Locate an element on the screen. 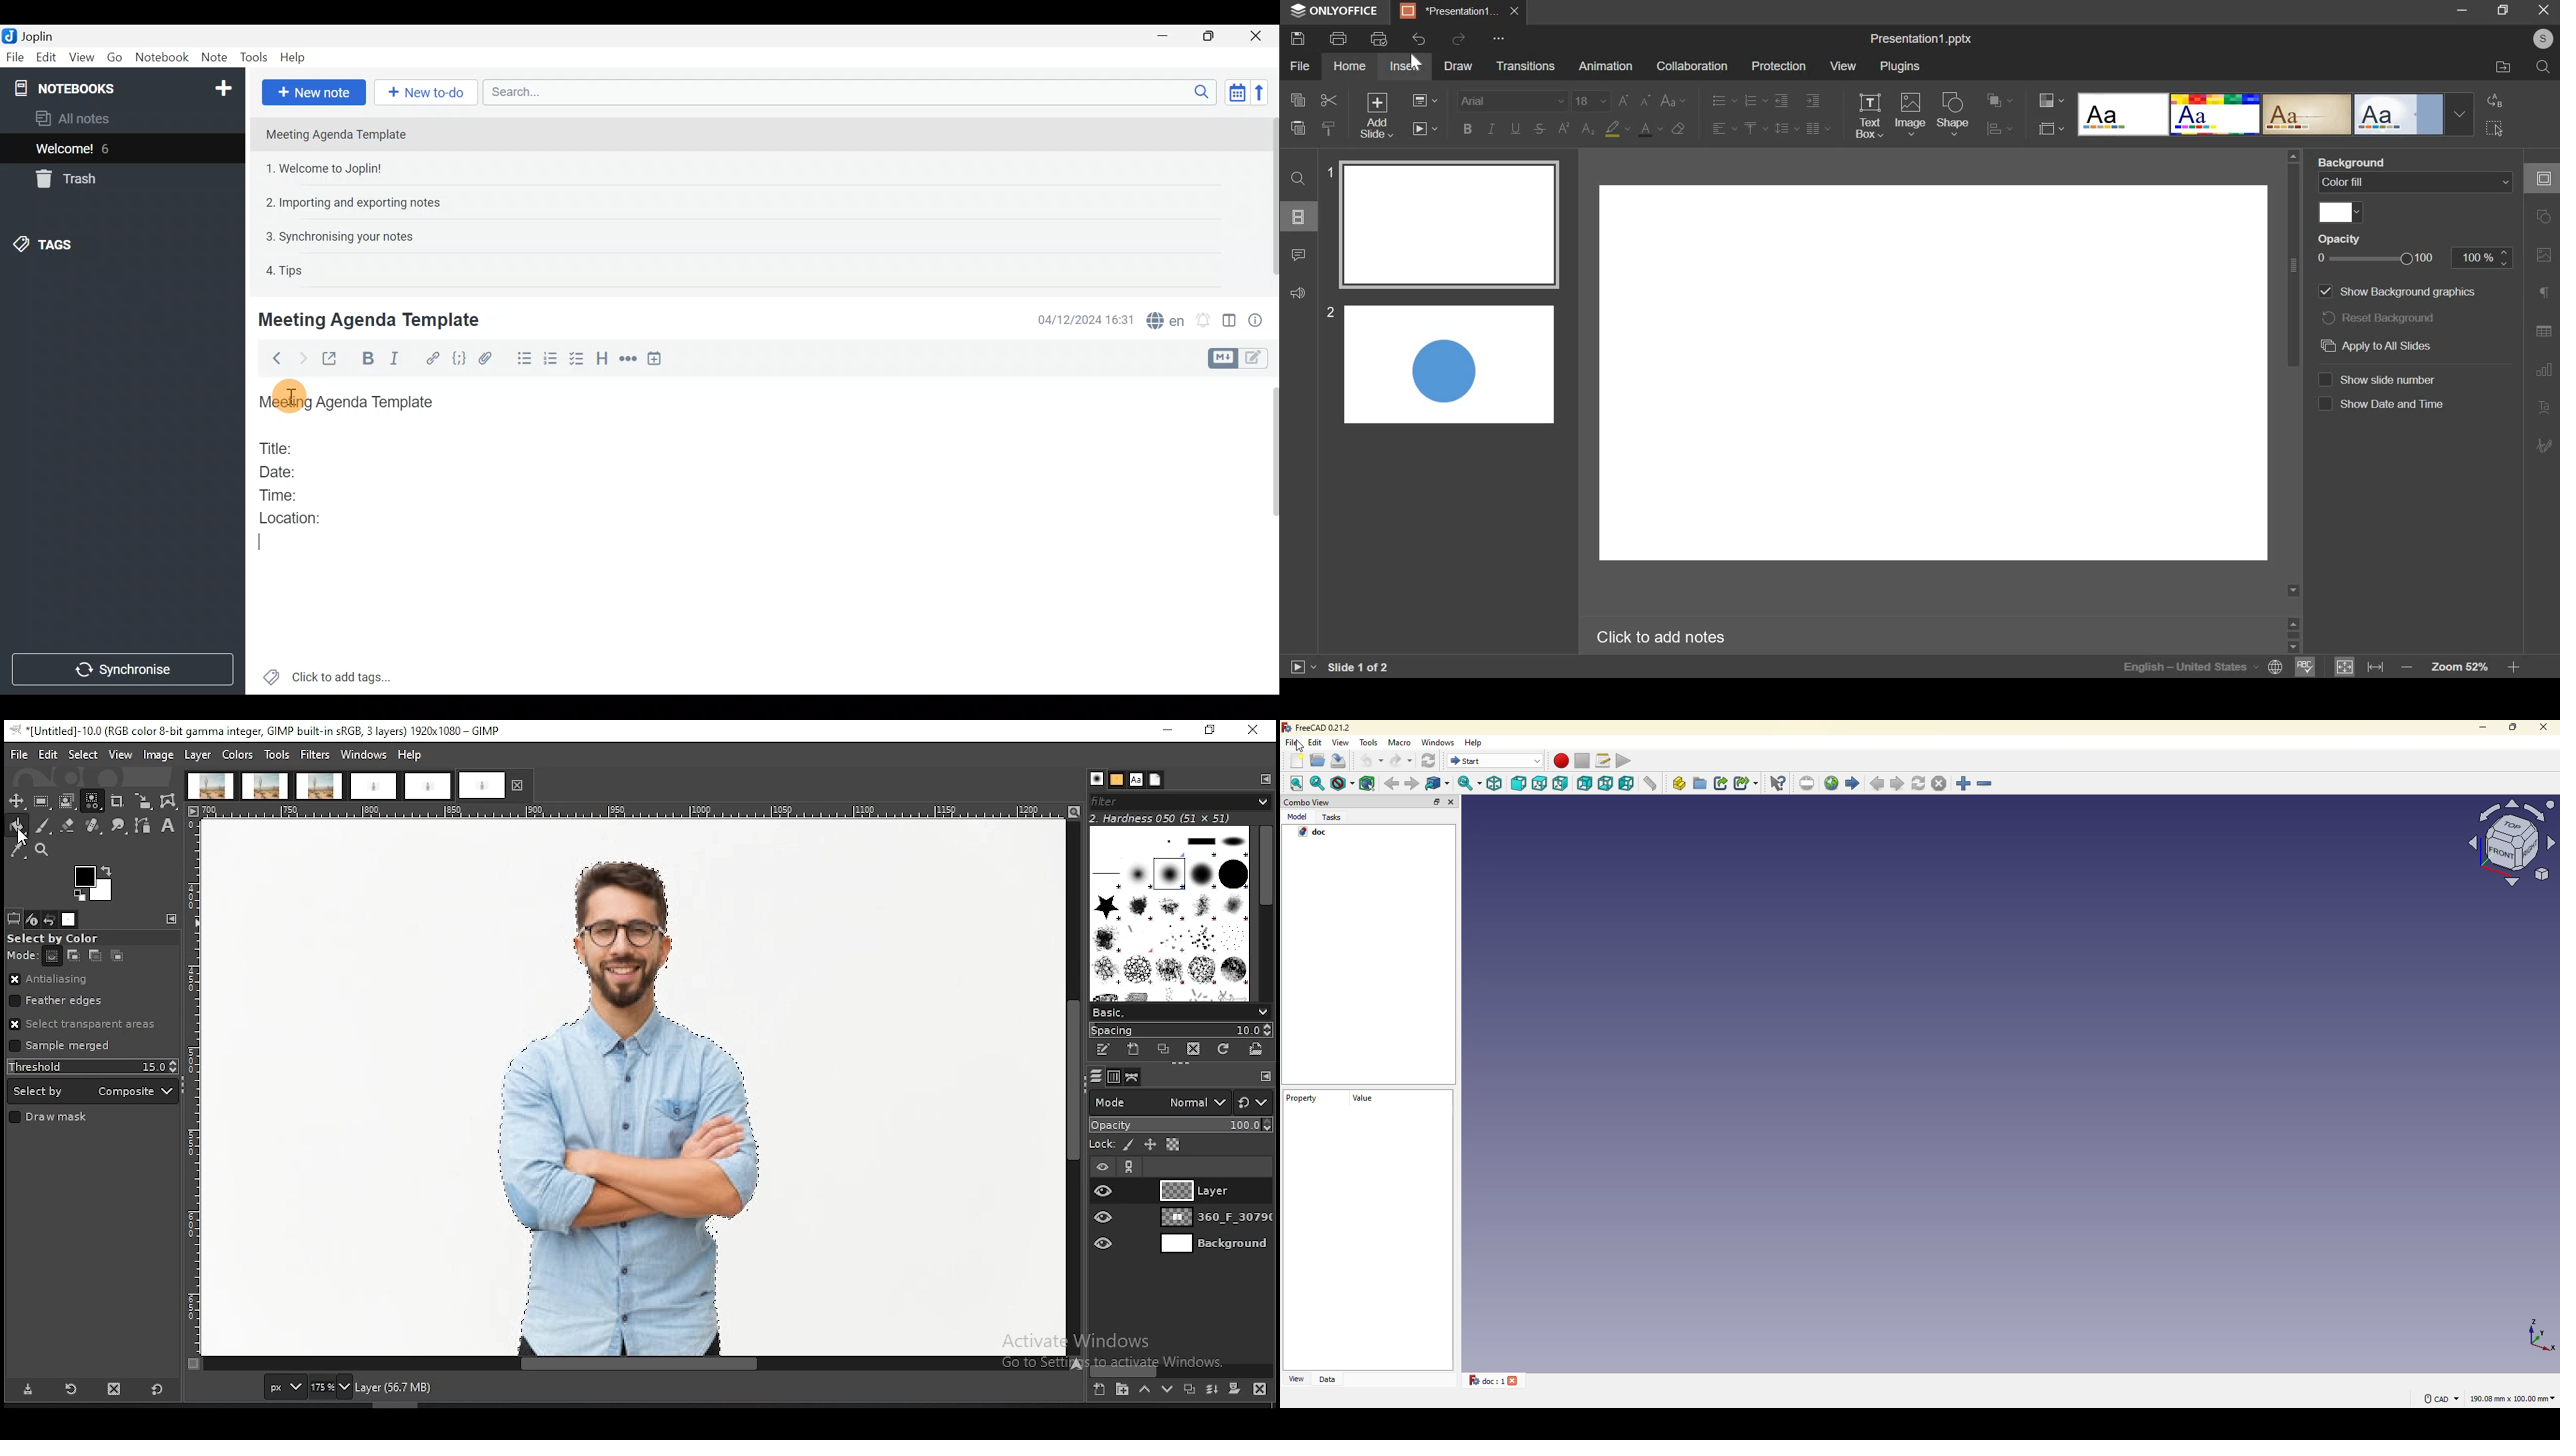 The height and width of the screenshot is (1456, 2576). Horizontal rule is located at coordinates (629, 360).